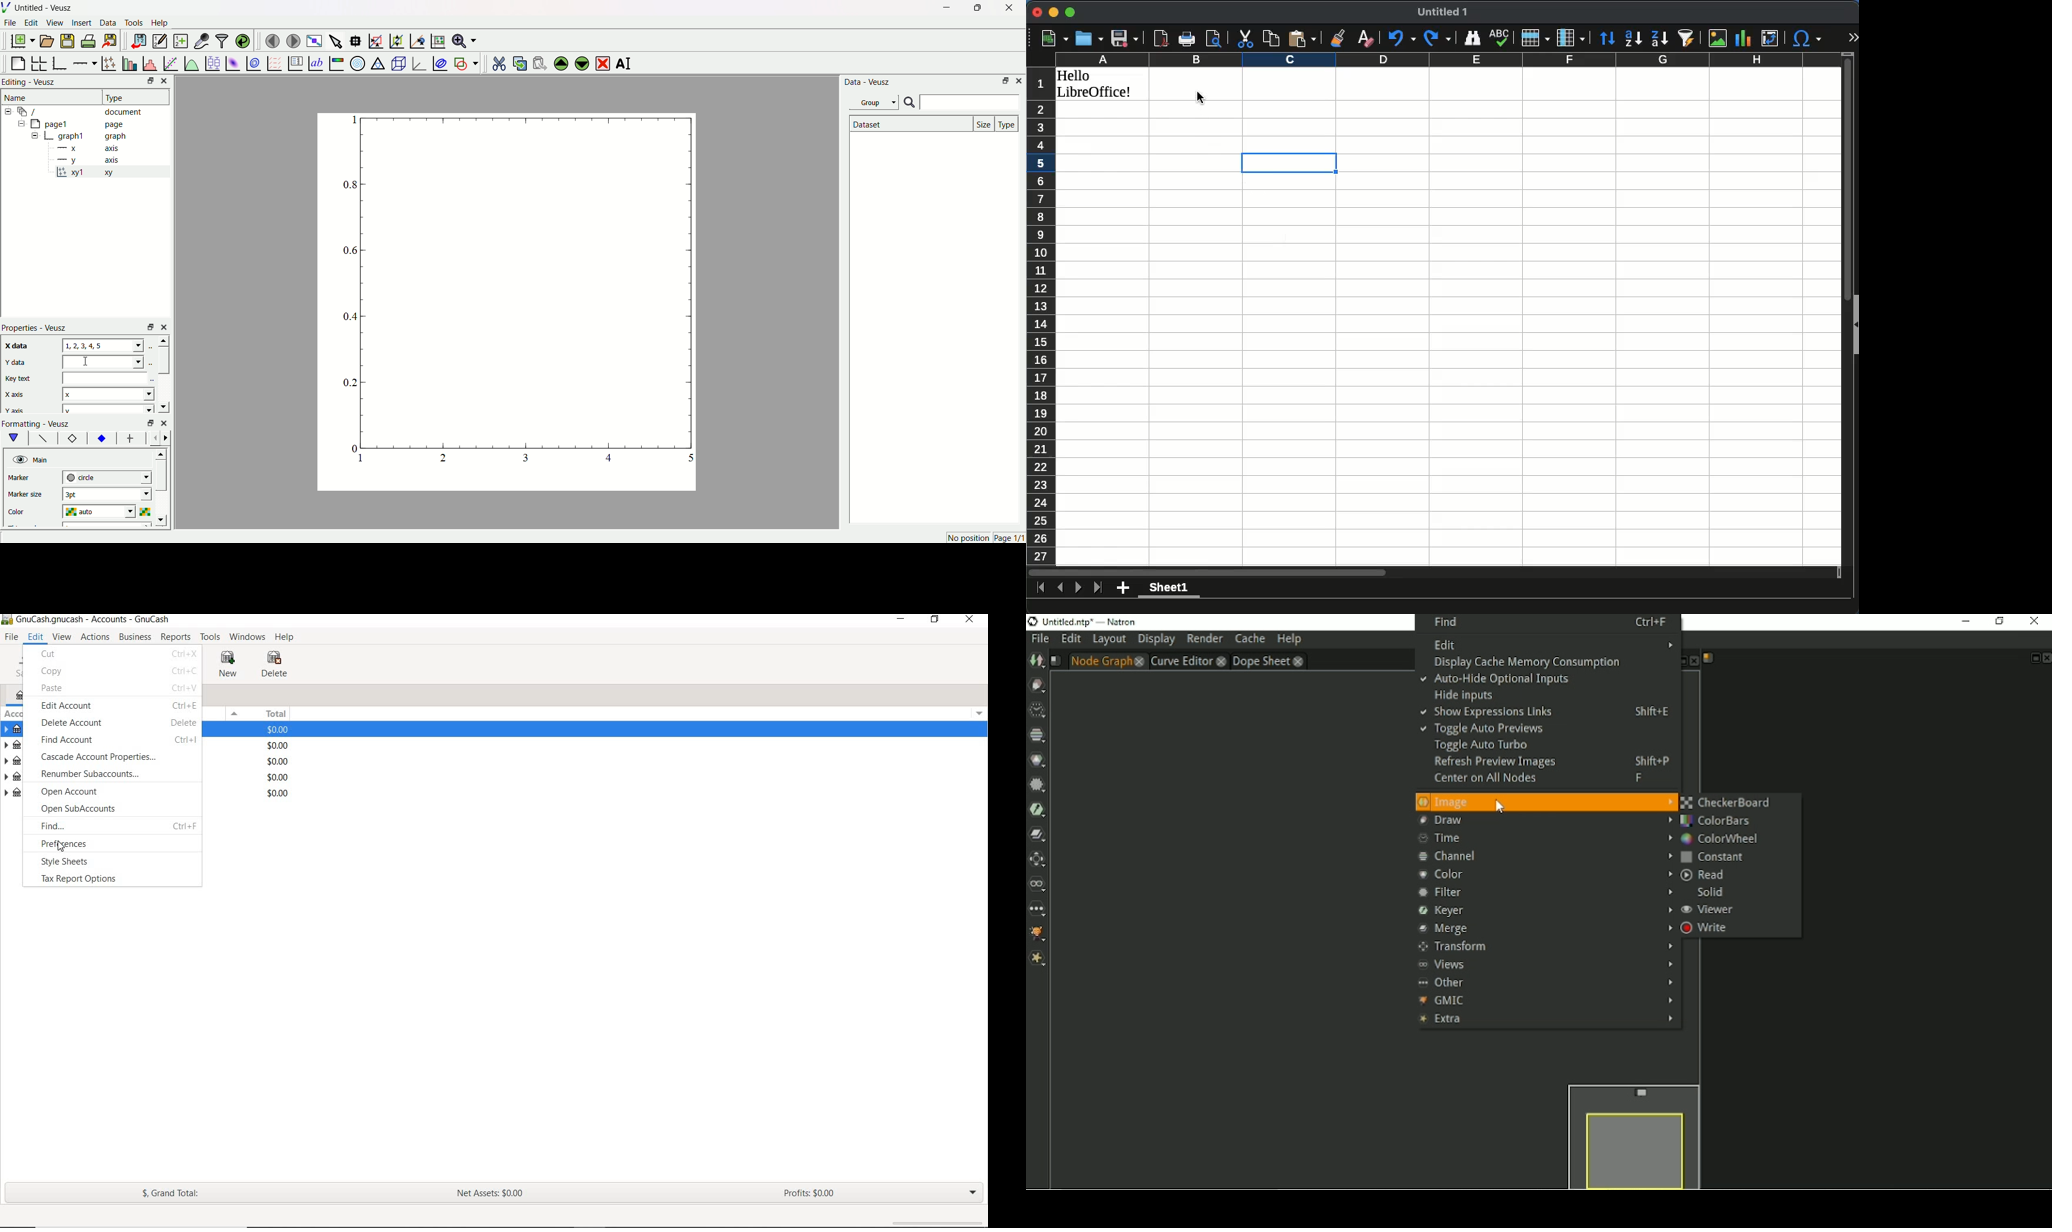 This screenshot has width=2072, height=1232. What do you see at coordinates (62, 638) in the screenshot?
I see `VIEW` at bounding box center [62, 638].